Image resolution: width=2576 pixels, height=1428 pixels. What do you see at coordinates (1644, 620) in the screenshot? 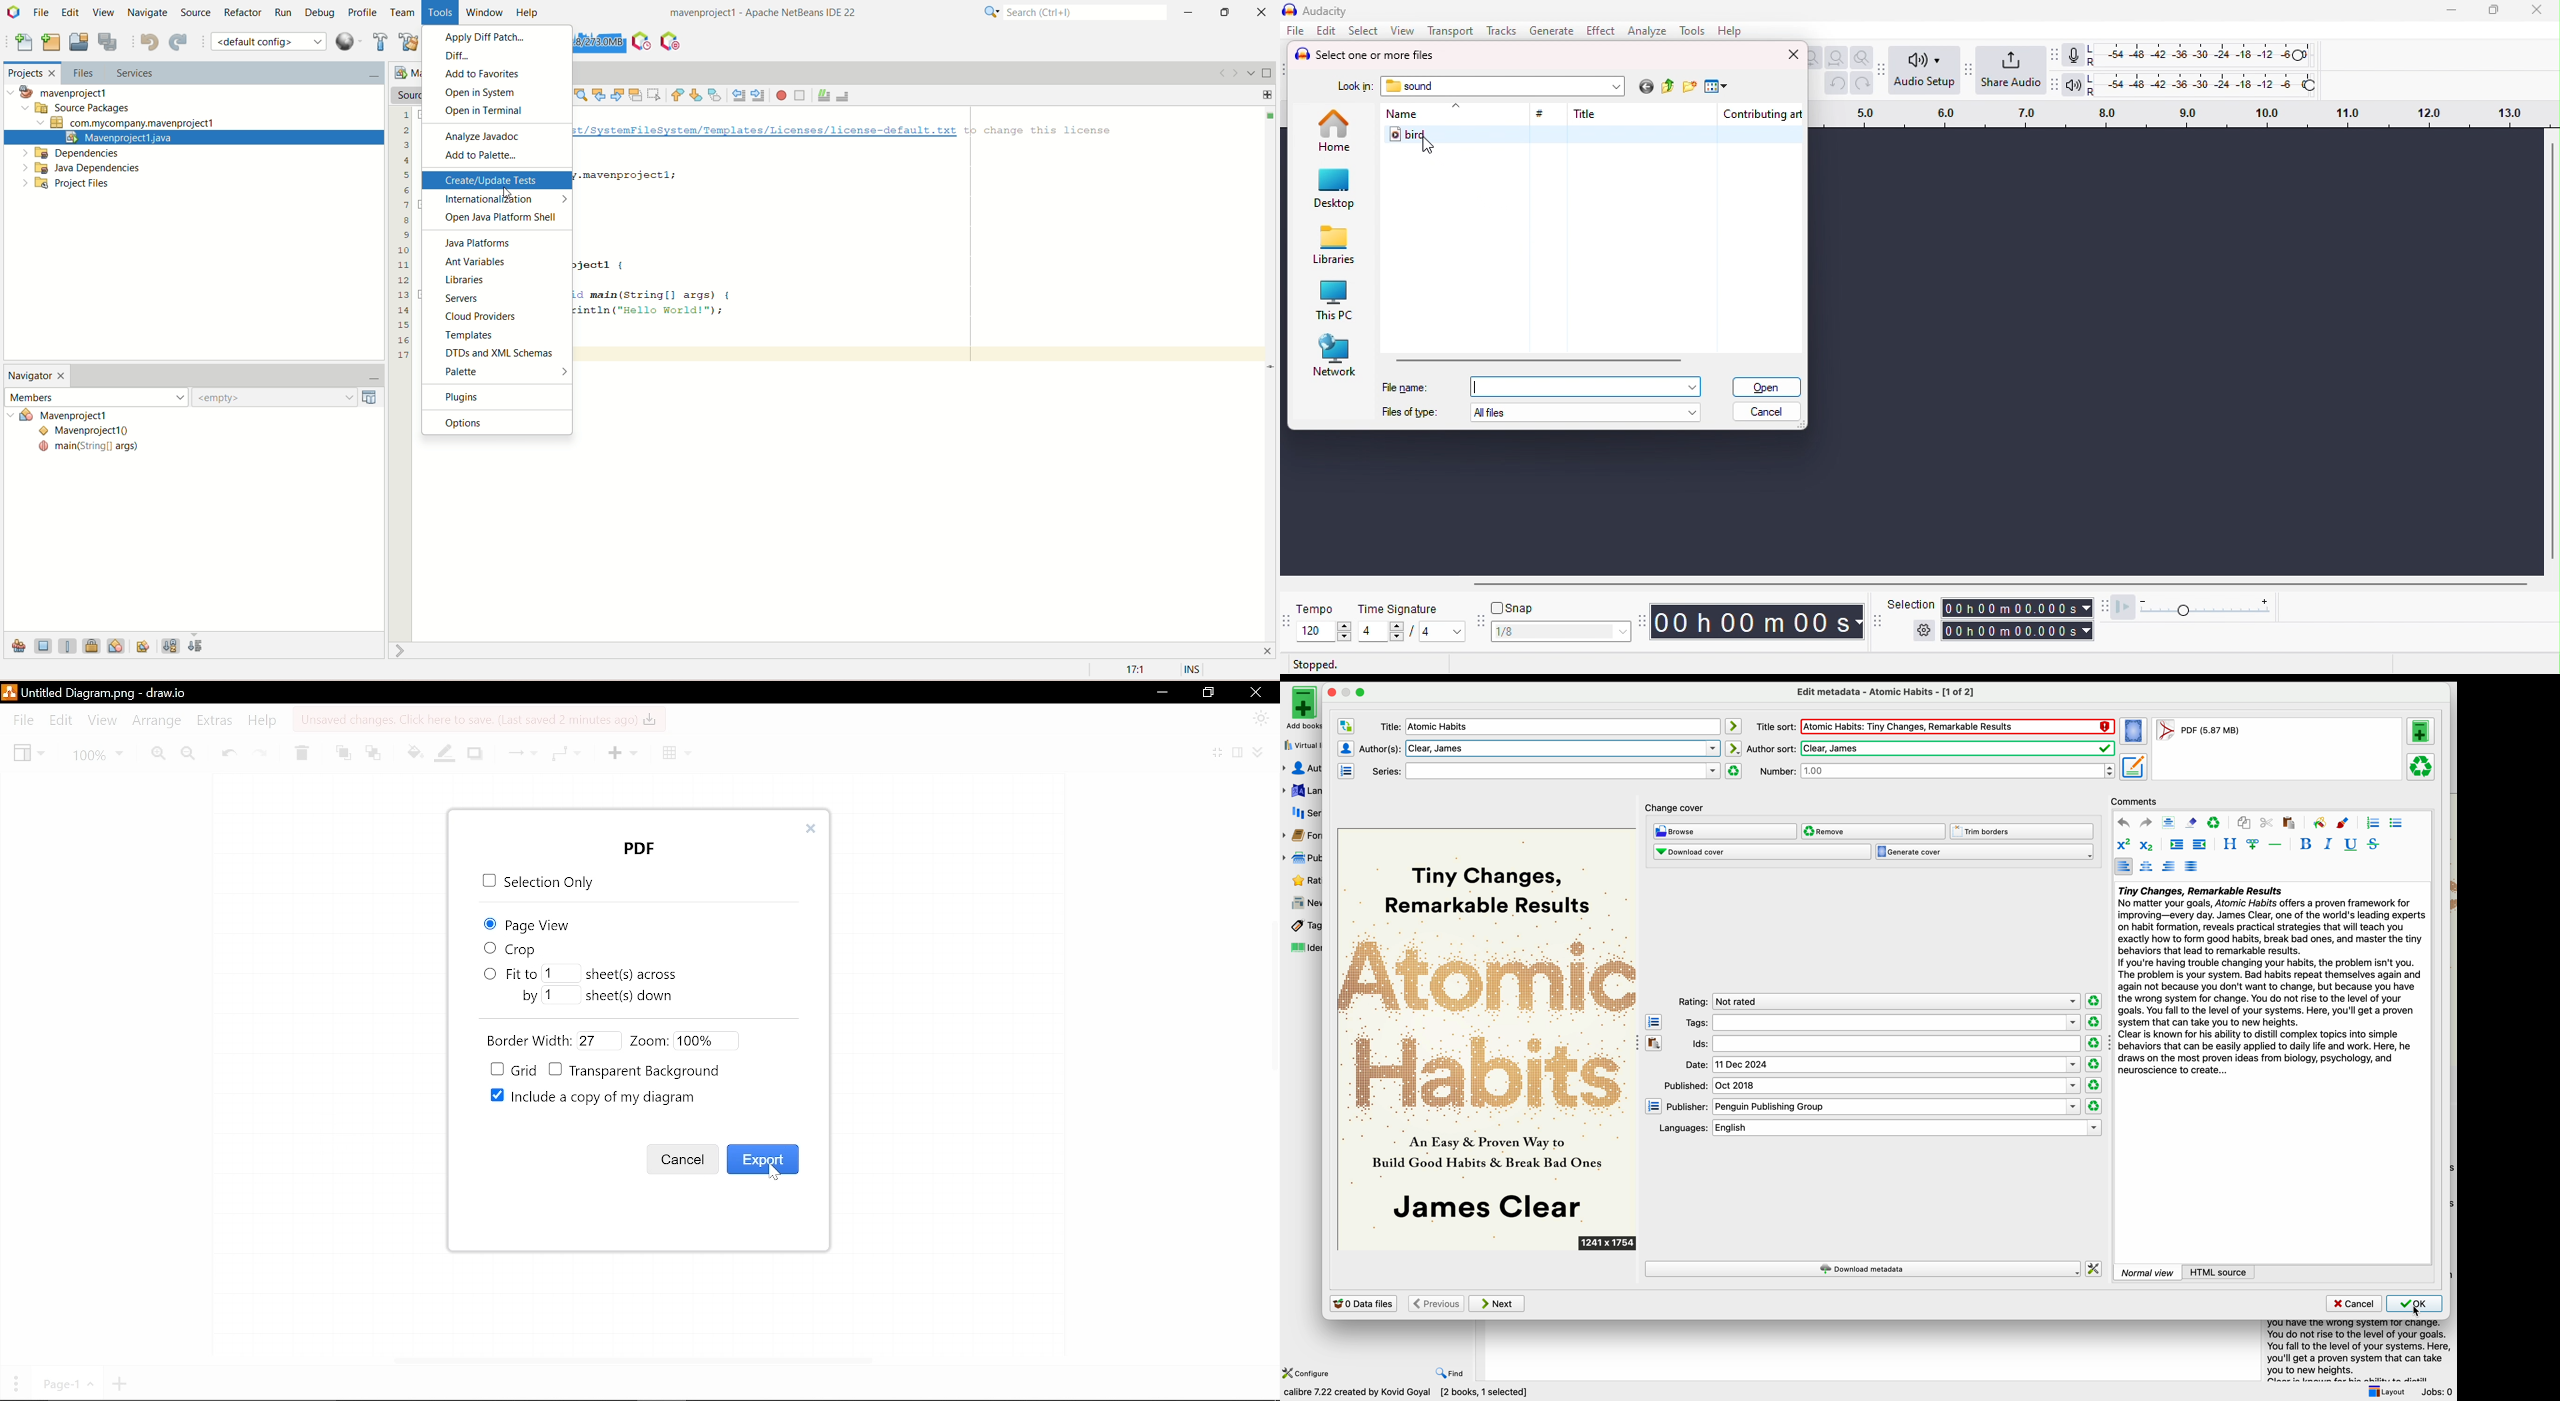
I see `time tool bar` at bounding box center [1644, 620].